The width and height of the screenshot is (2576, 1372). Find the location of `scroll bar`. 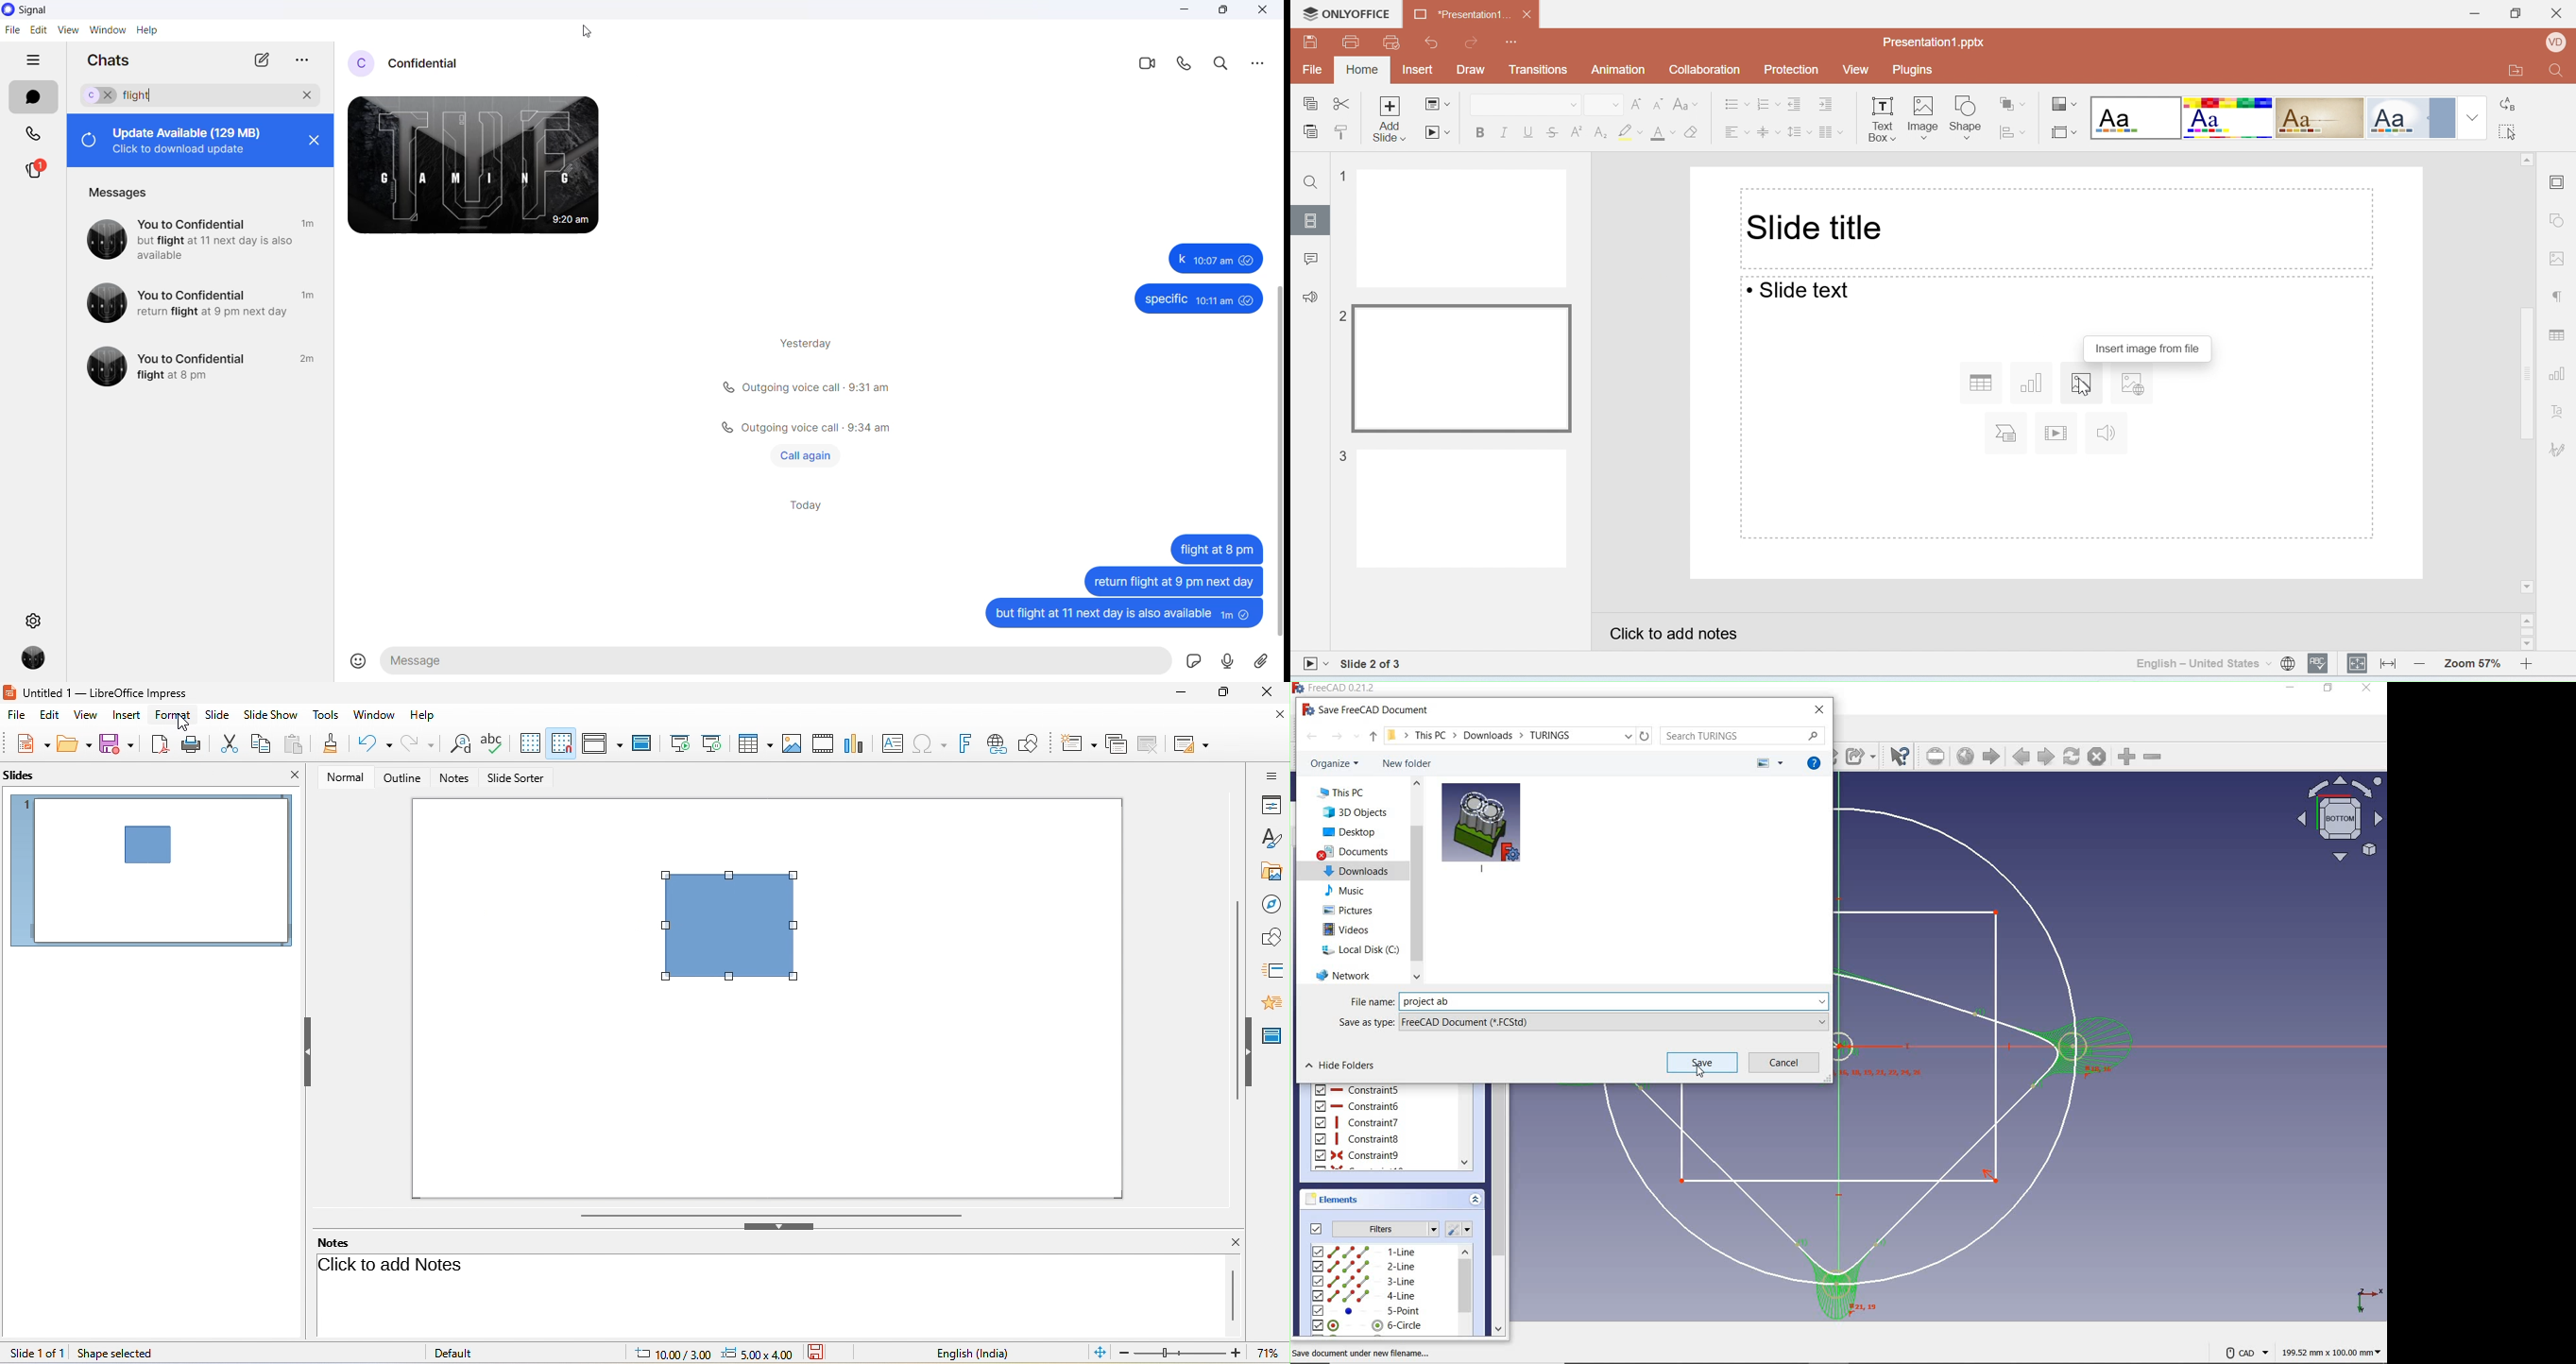

scroll bar is located at coordinates (1501, 1210).